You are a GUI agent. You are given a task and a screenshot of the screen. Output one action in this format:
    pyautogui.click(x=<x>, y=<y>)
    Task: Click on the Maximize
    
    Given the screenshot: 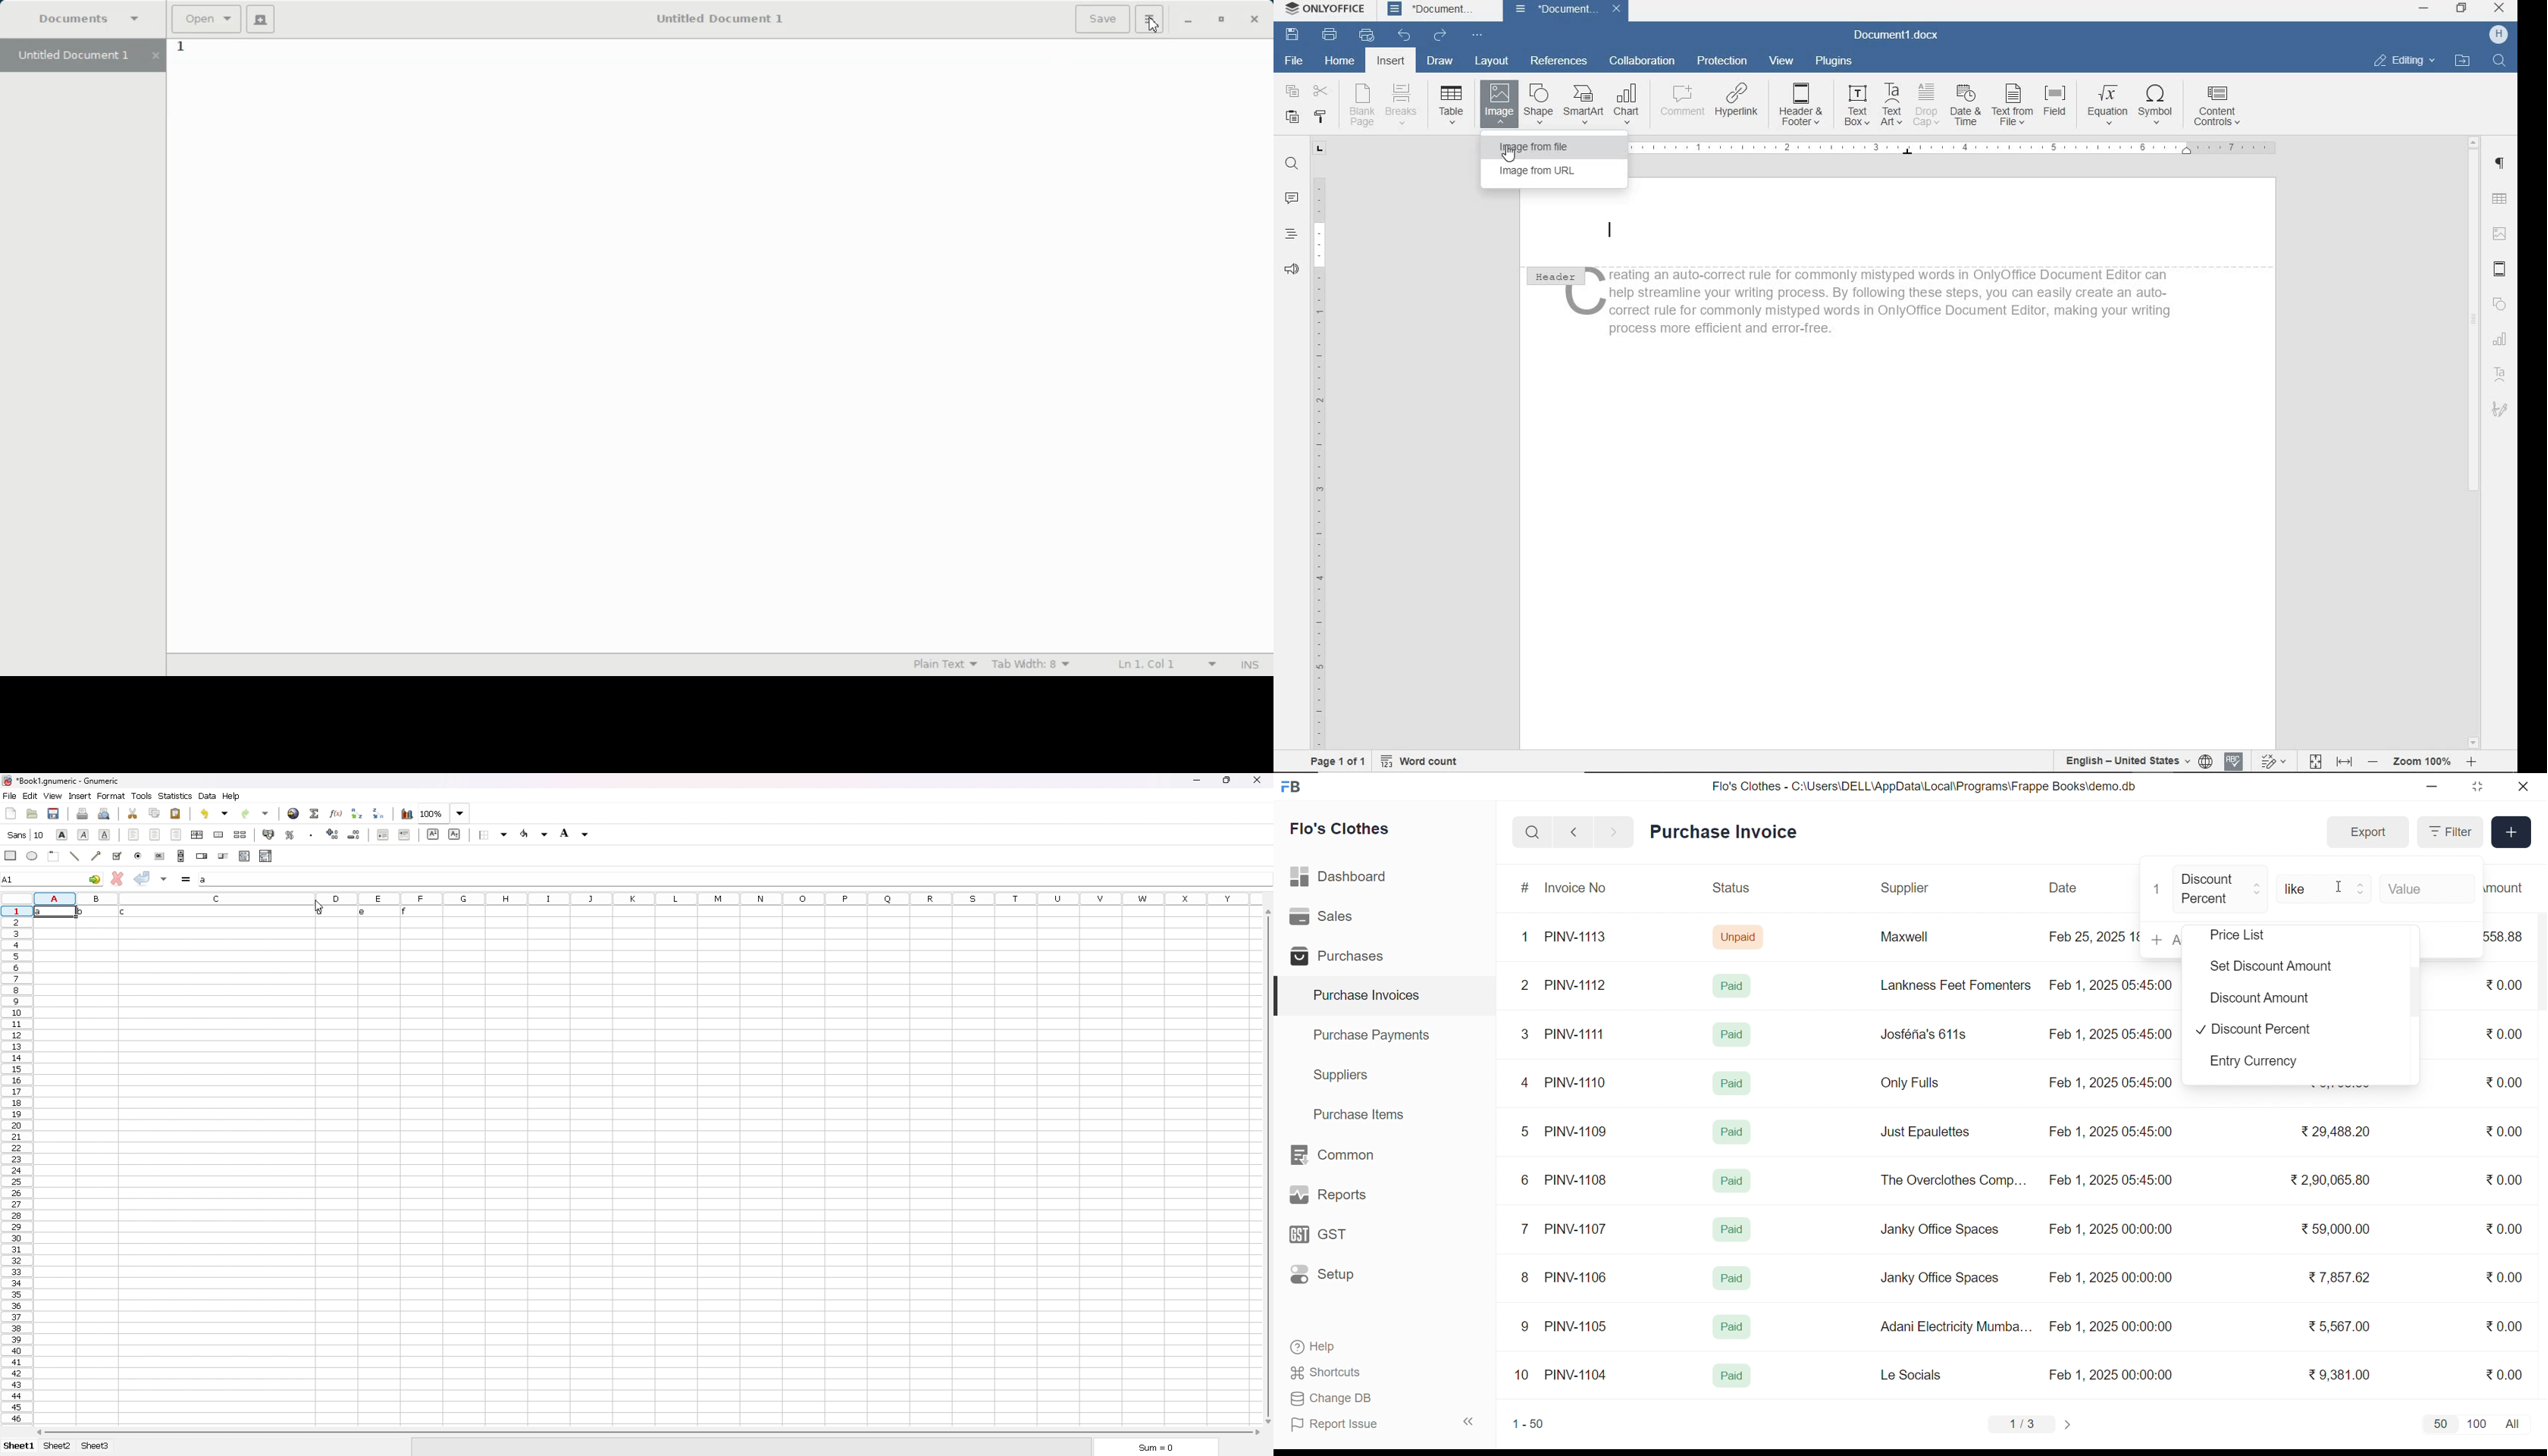 What is the action you would take?
    pyautogui.click(x=1222, y=21)
    